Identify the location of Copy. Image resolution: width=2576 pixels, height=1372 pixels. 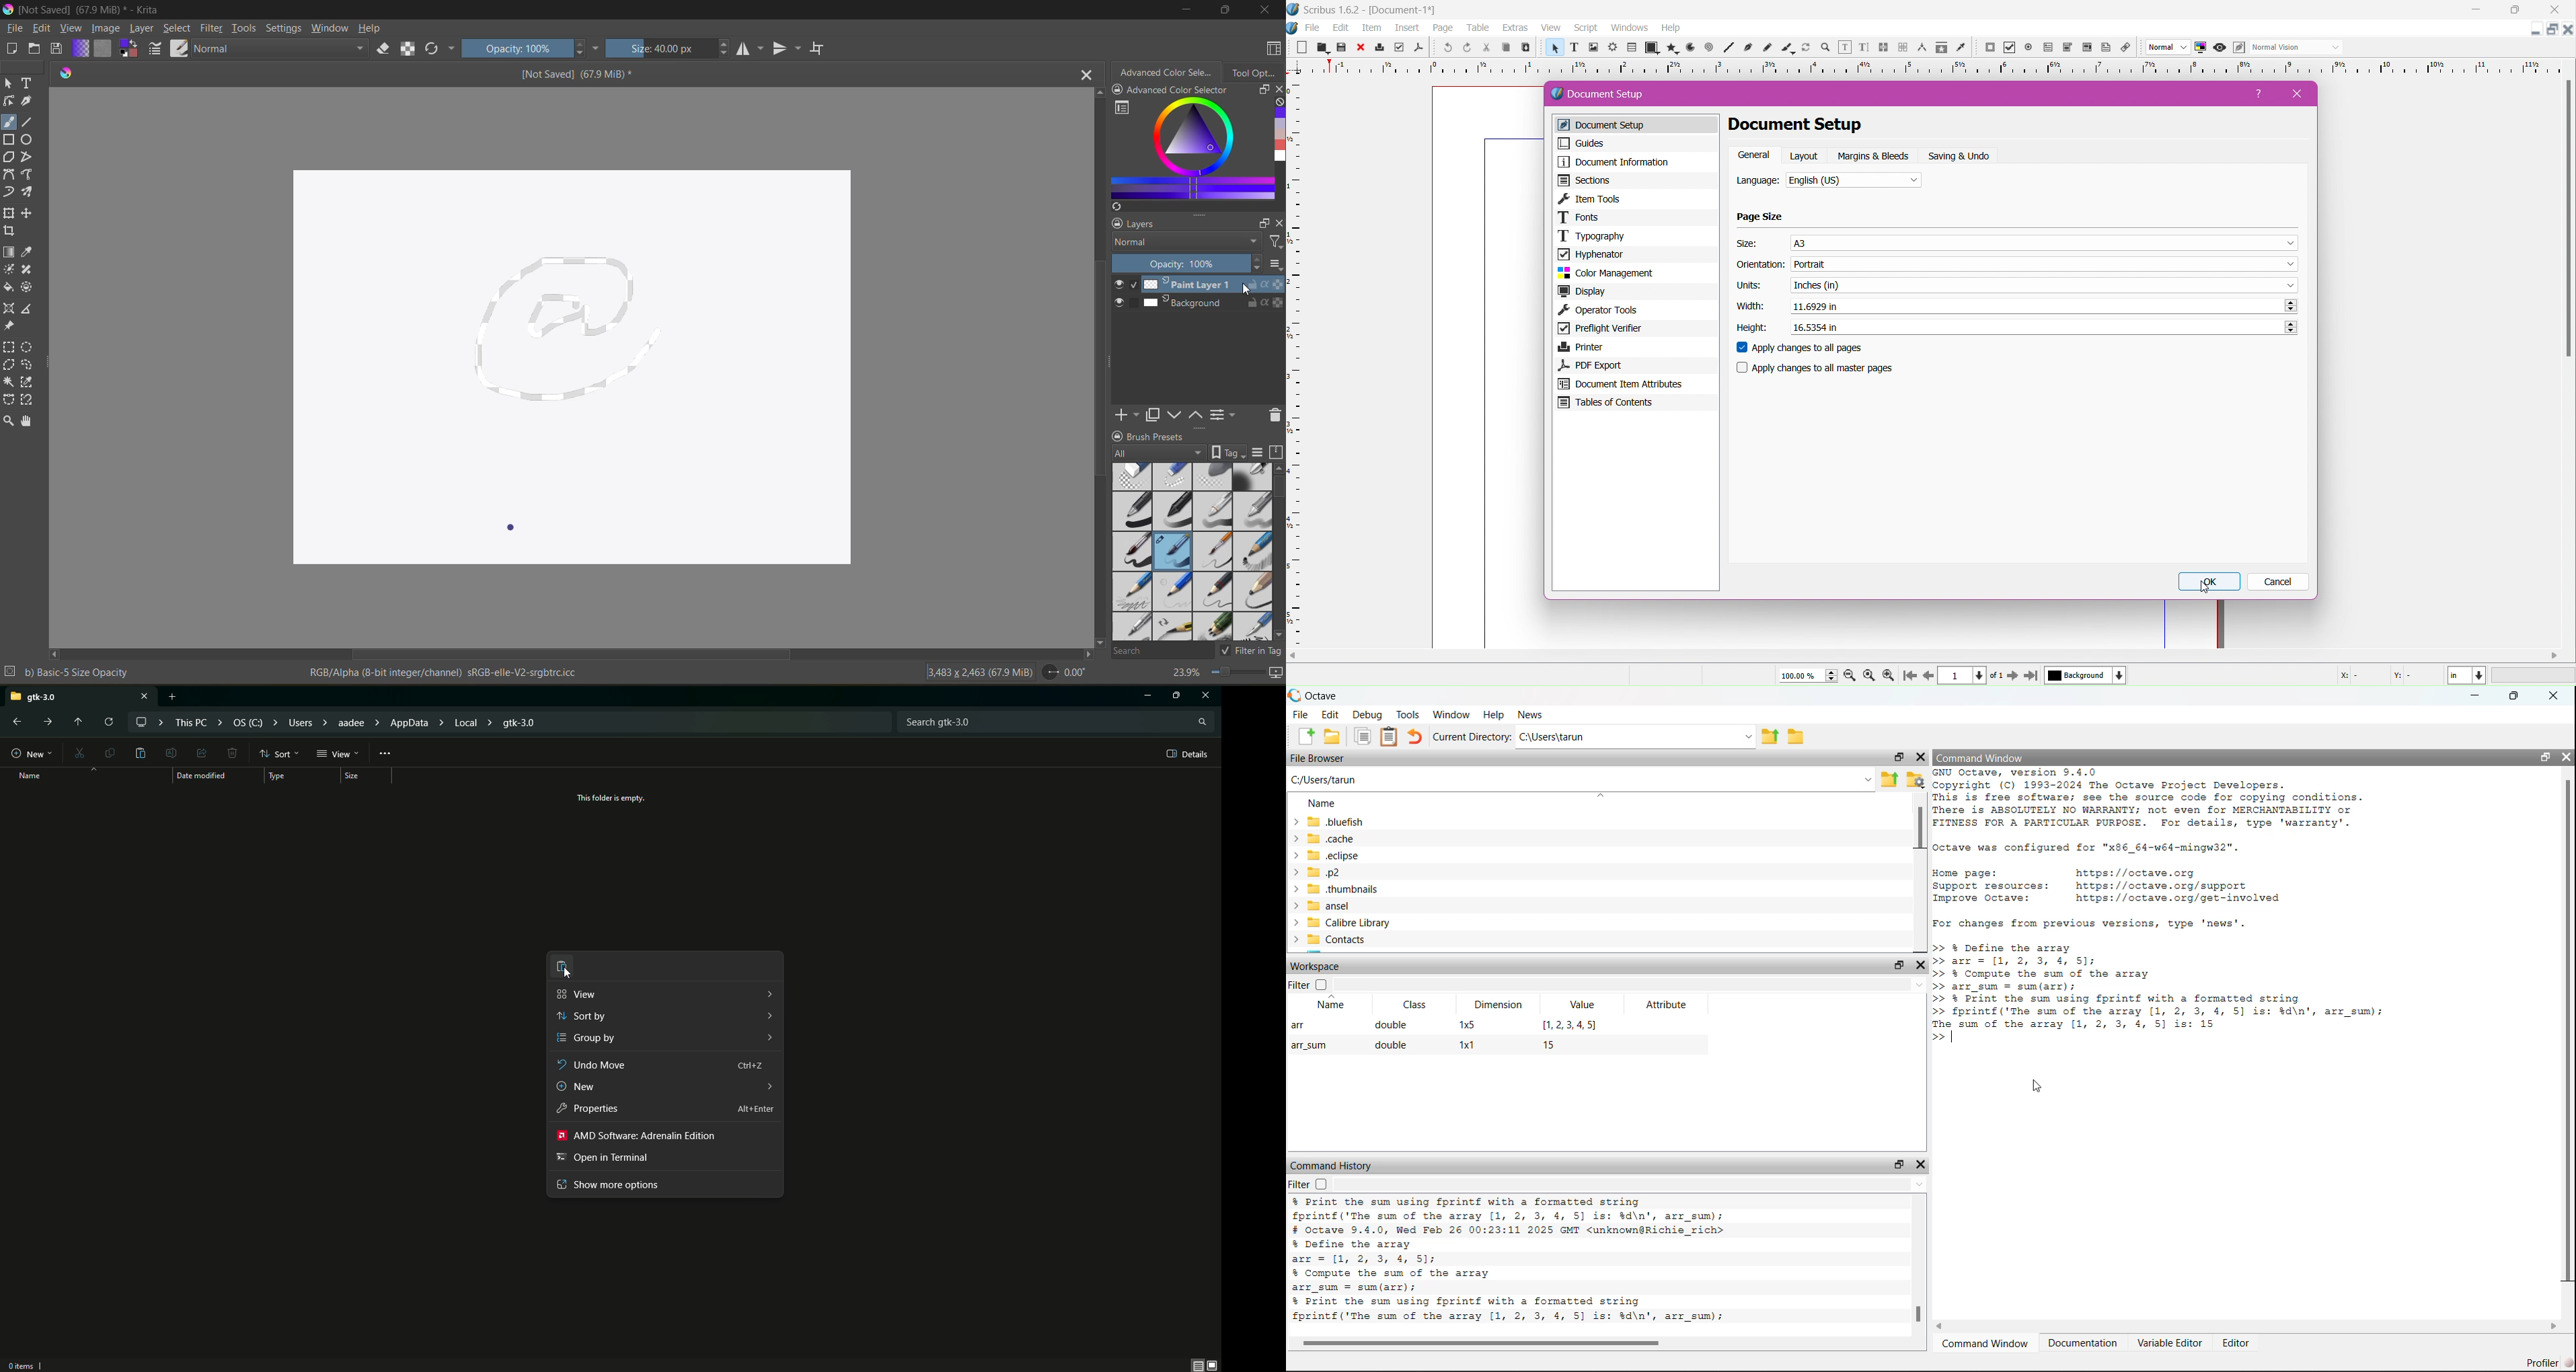
(110, 753).